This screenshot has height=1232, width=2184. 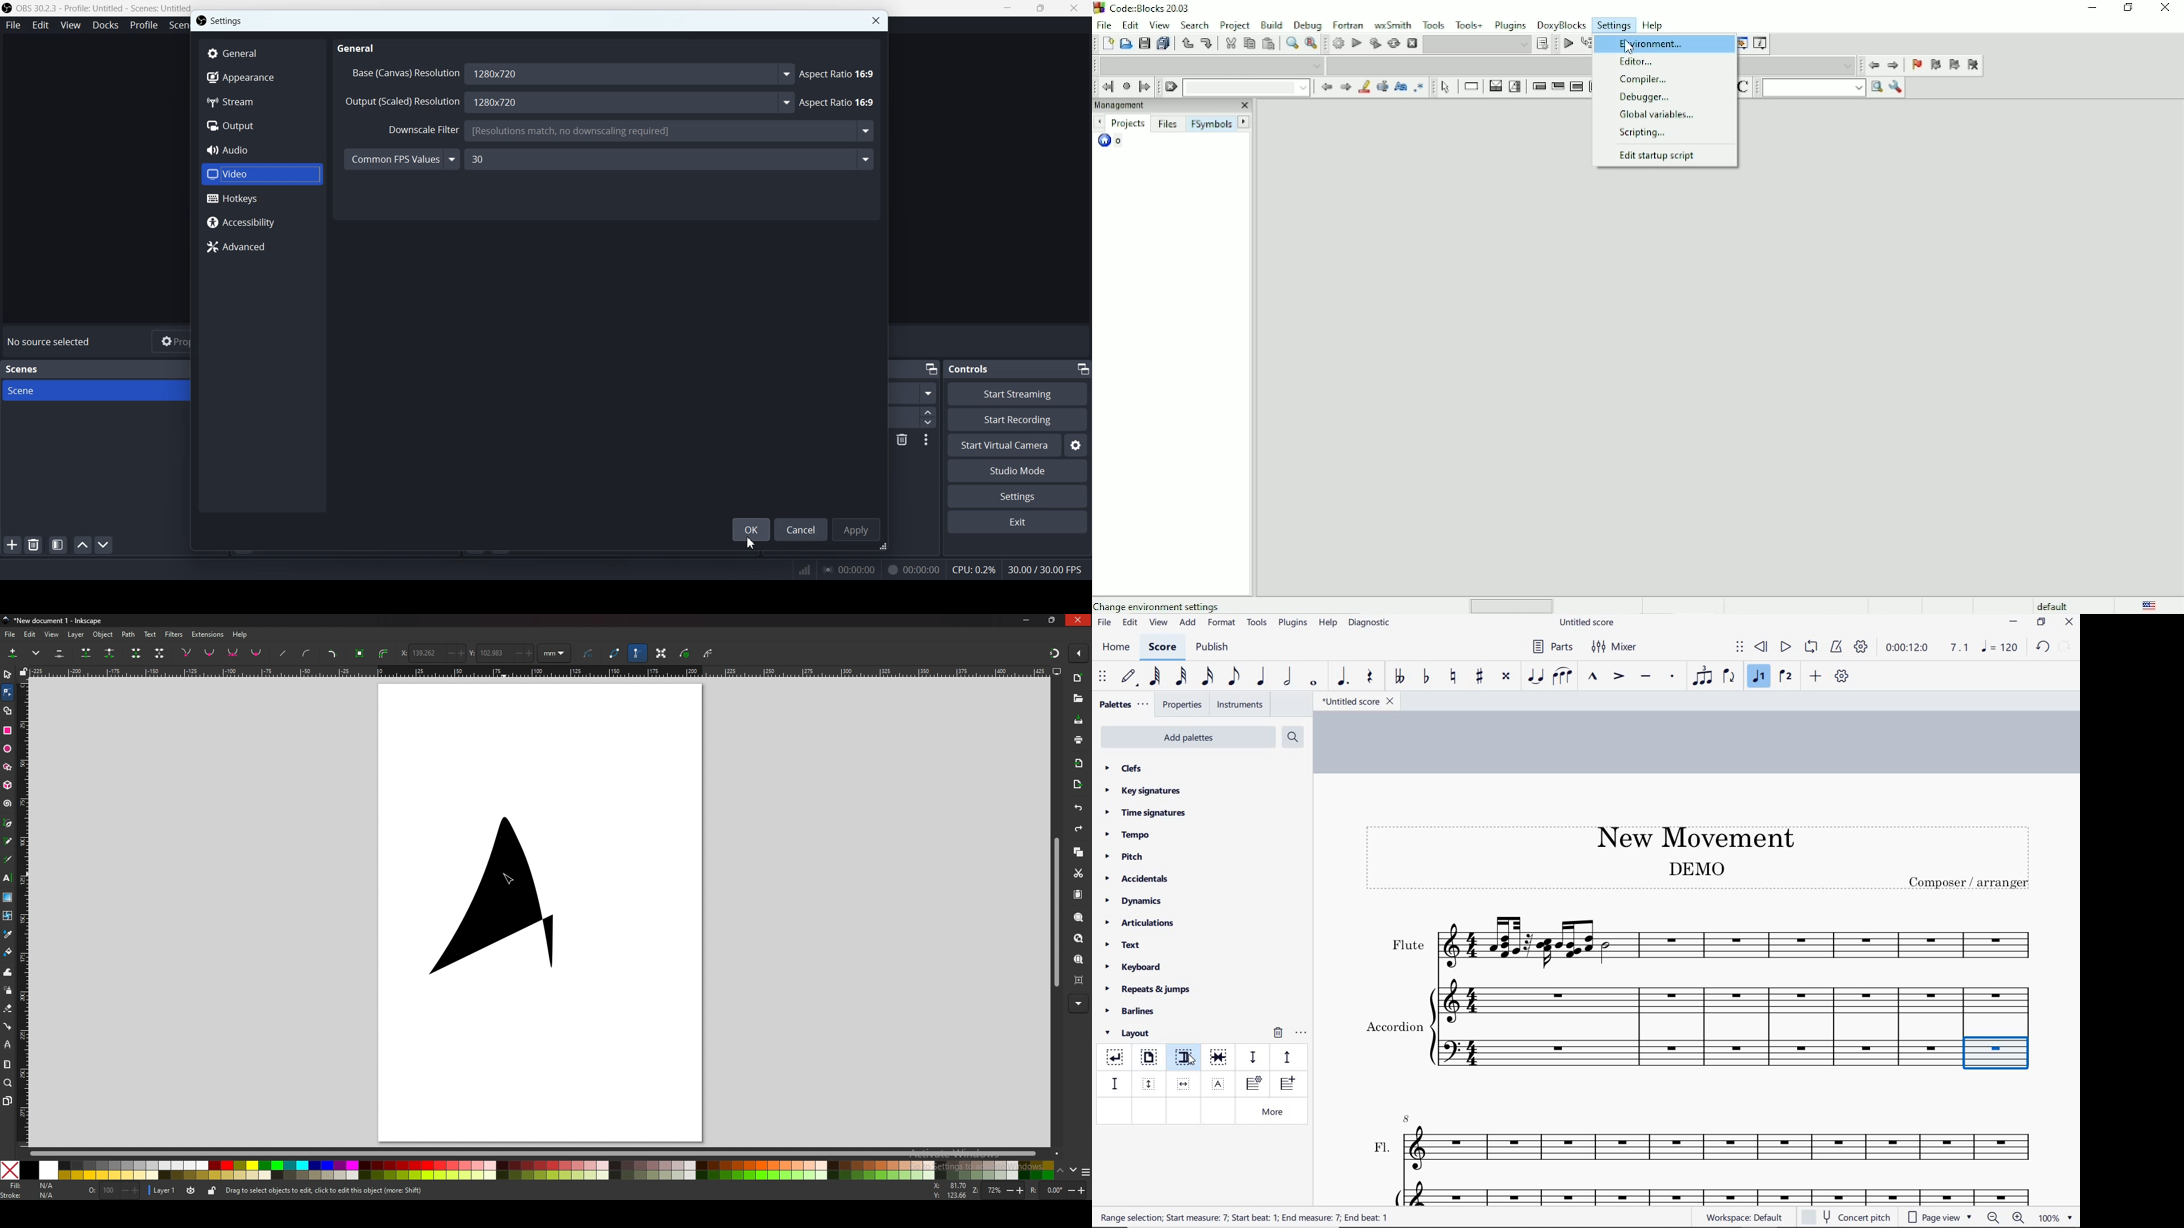 What do you see at coordinates (1784, 648) in the screenshot?
I see `play` at bounding box center [1784, 648].